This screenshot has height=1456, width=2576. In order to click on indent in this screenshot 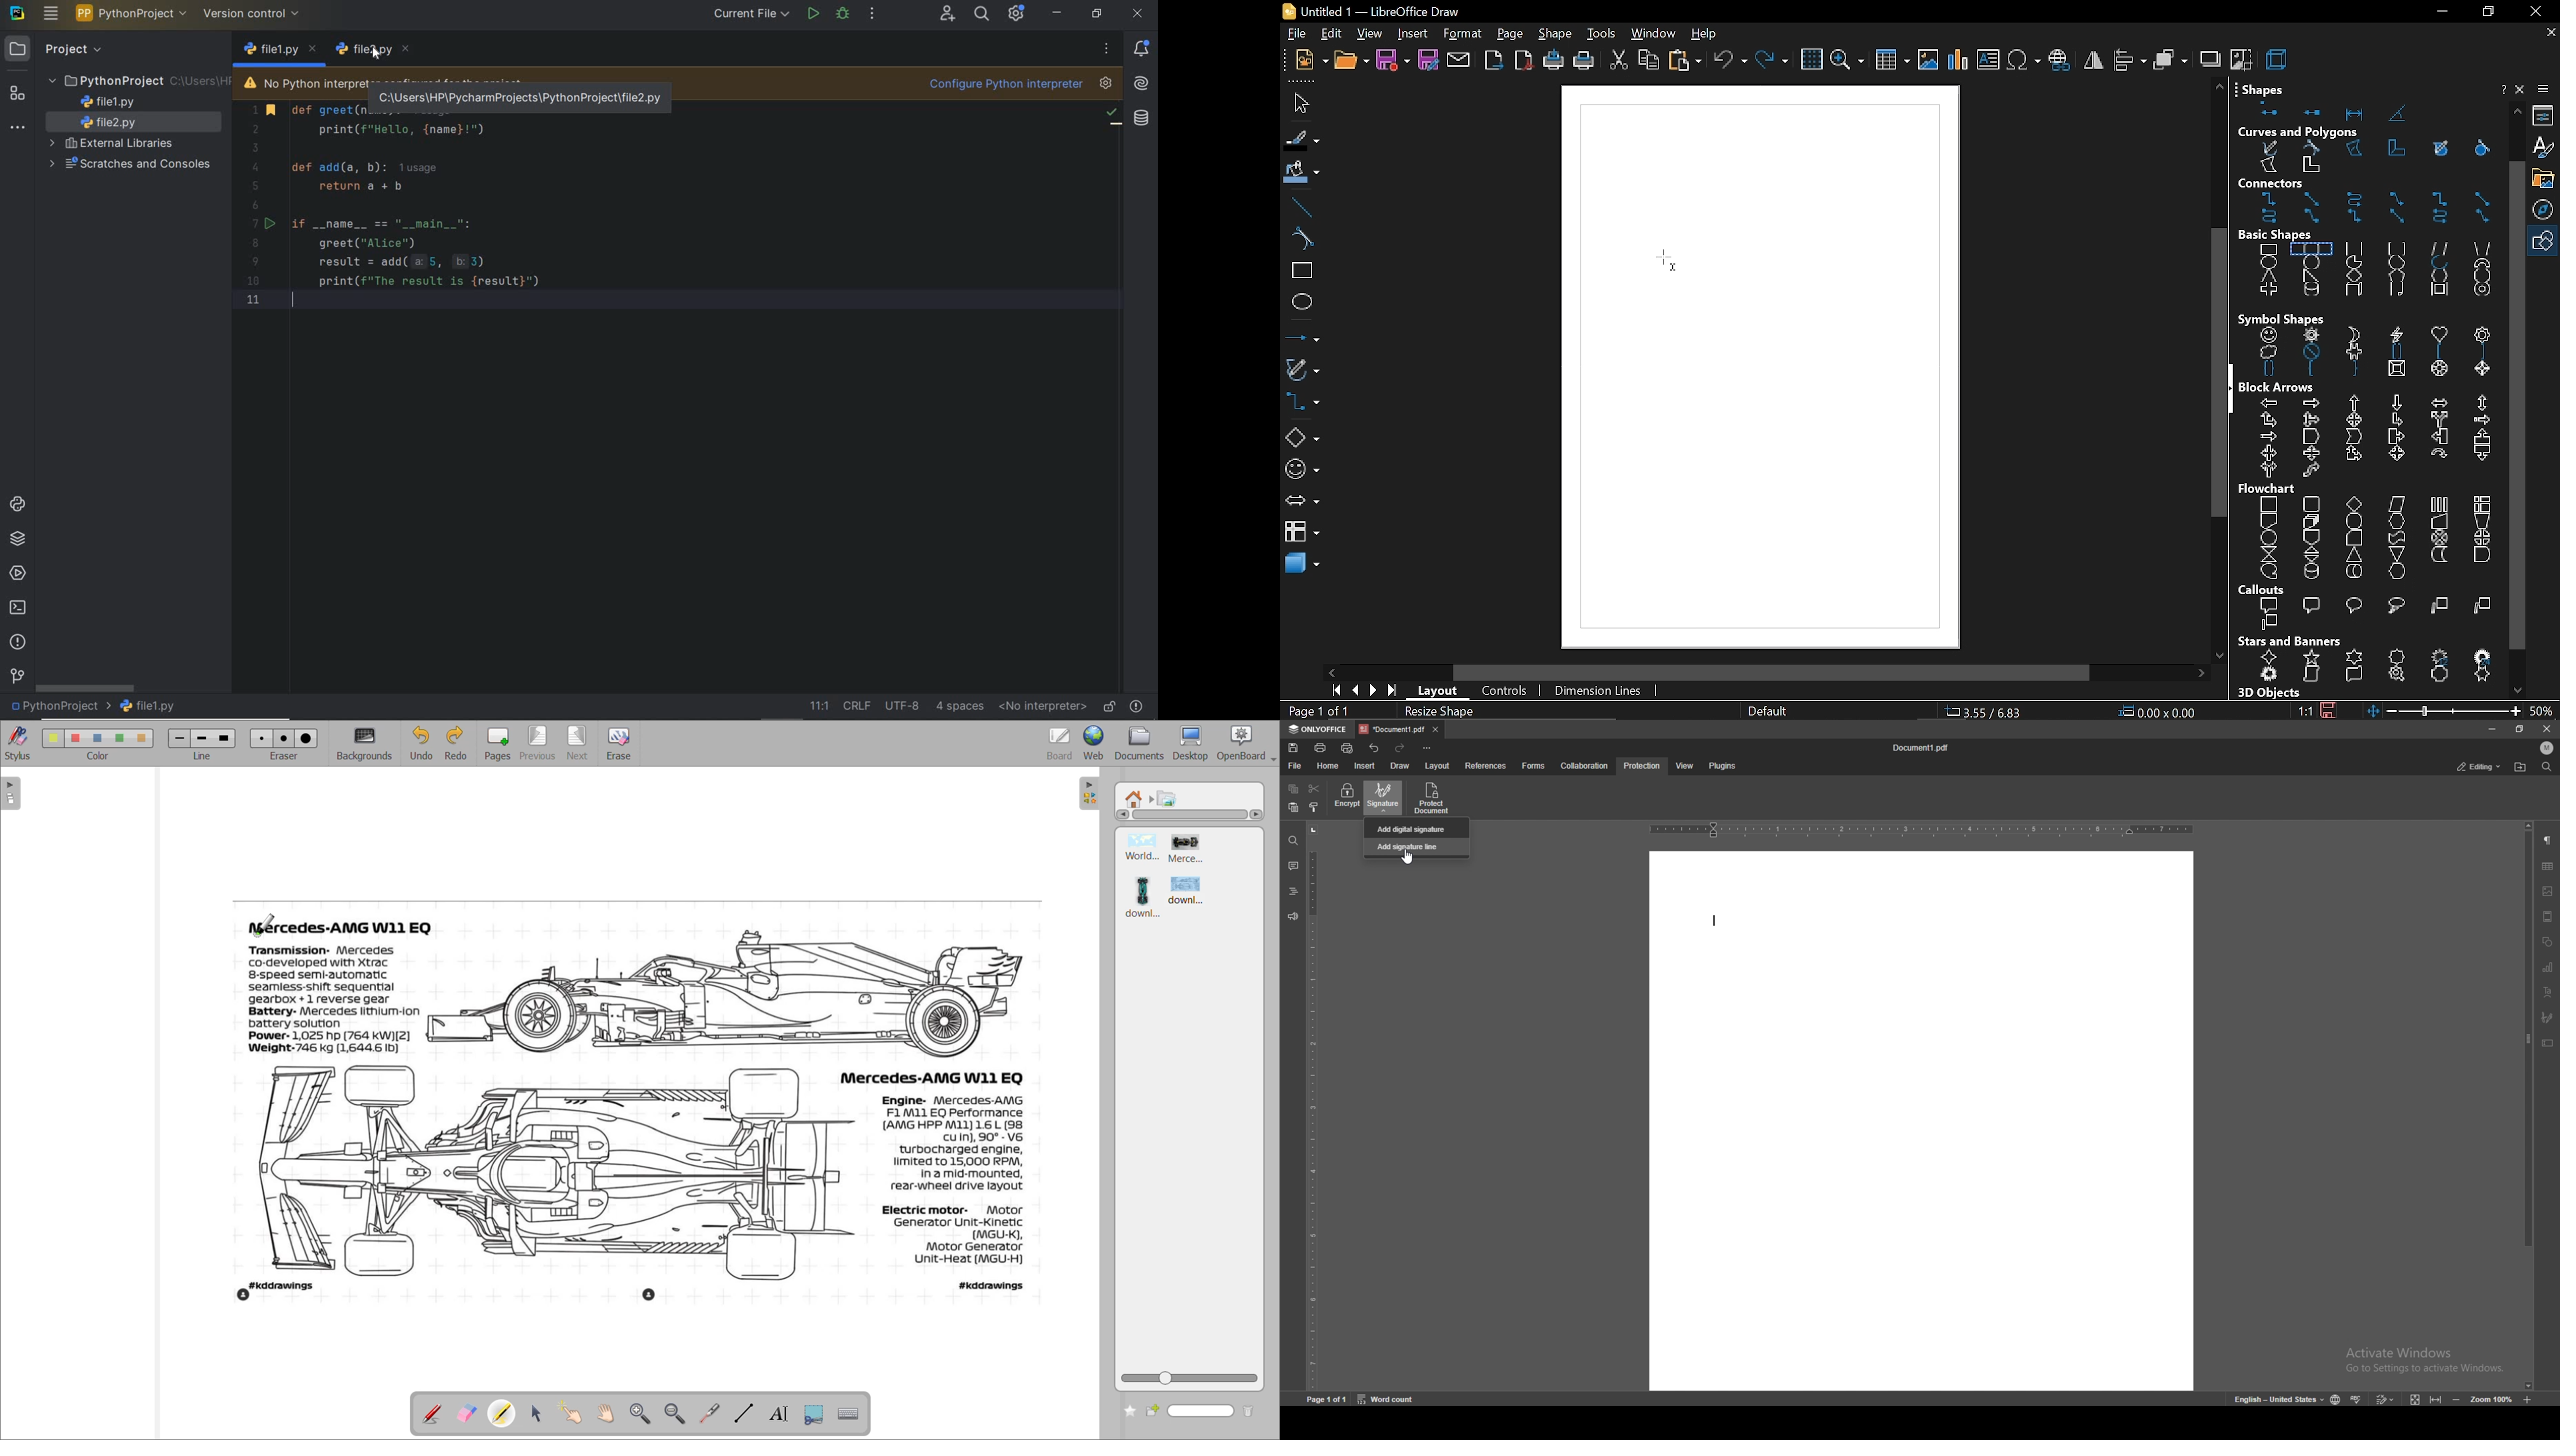, I will do `click(959, 706)`.